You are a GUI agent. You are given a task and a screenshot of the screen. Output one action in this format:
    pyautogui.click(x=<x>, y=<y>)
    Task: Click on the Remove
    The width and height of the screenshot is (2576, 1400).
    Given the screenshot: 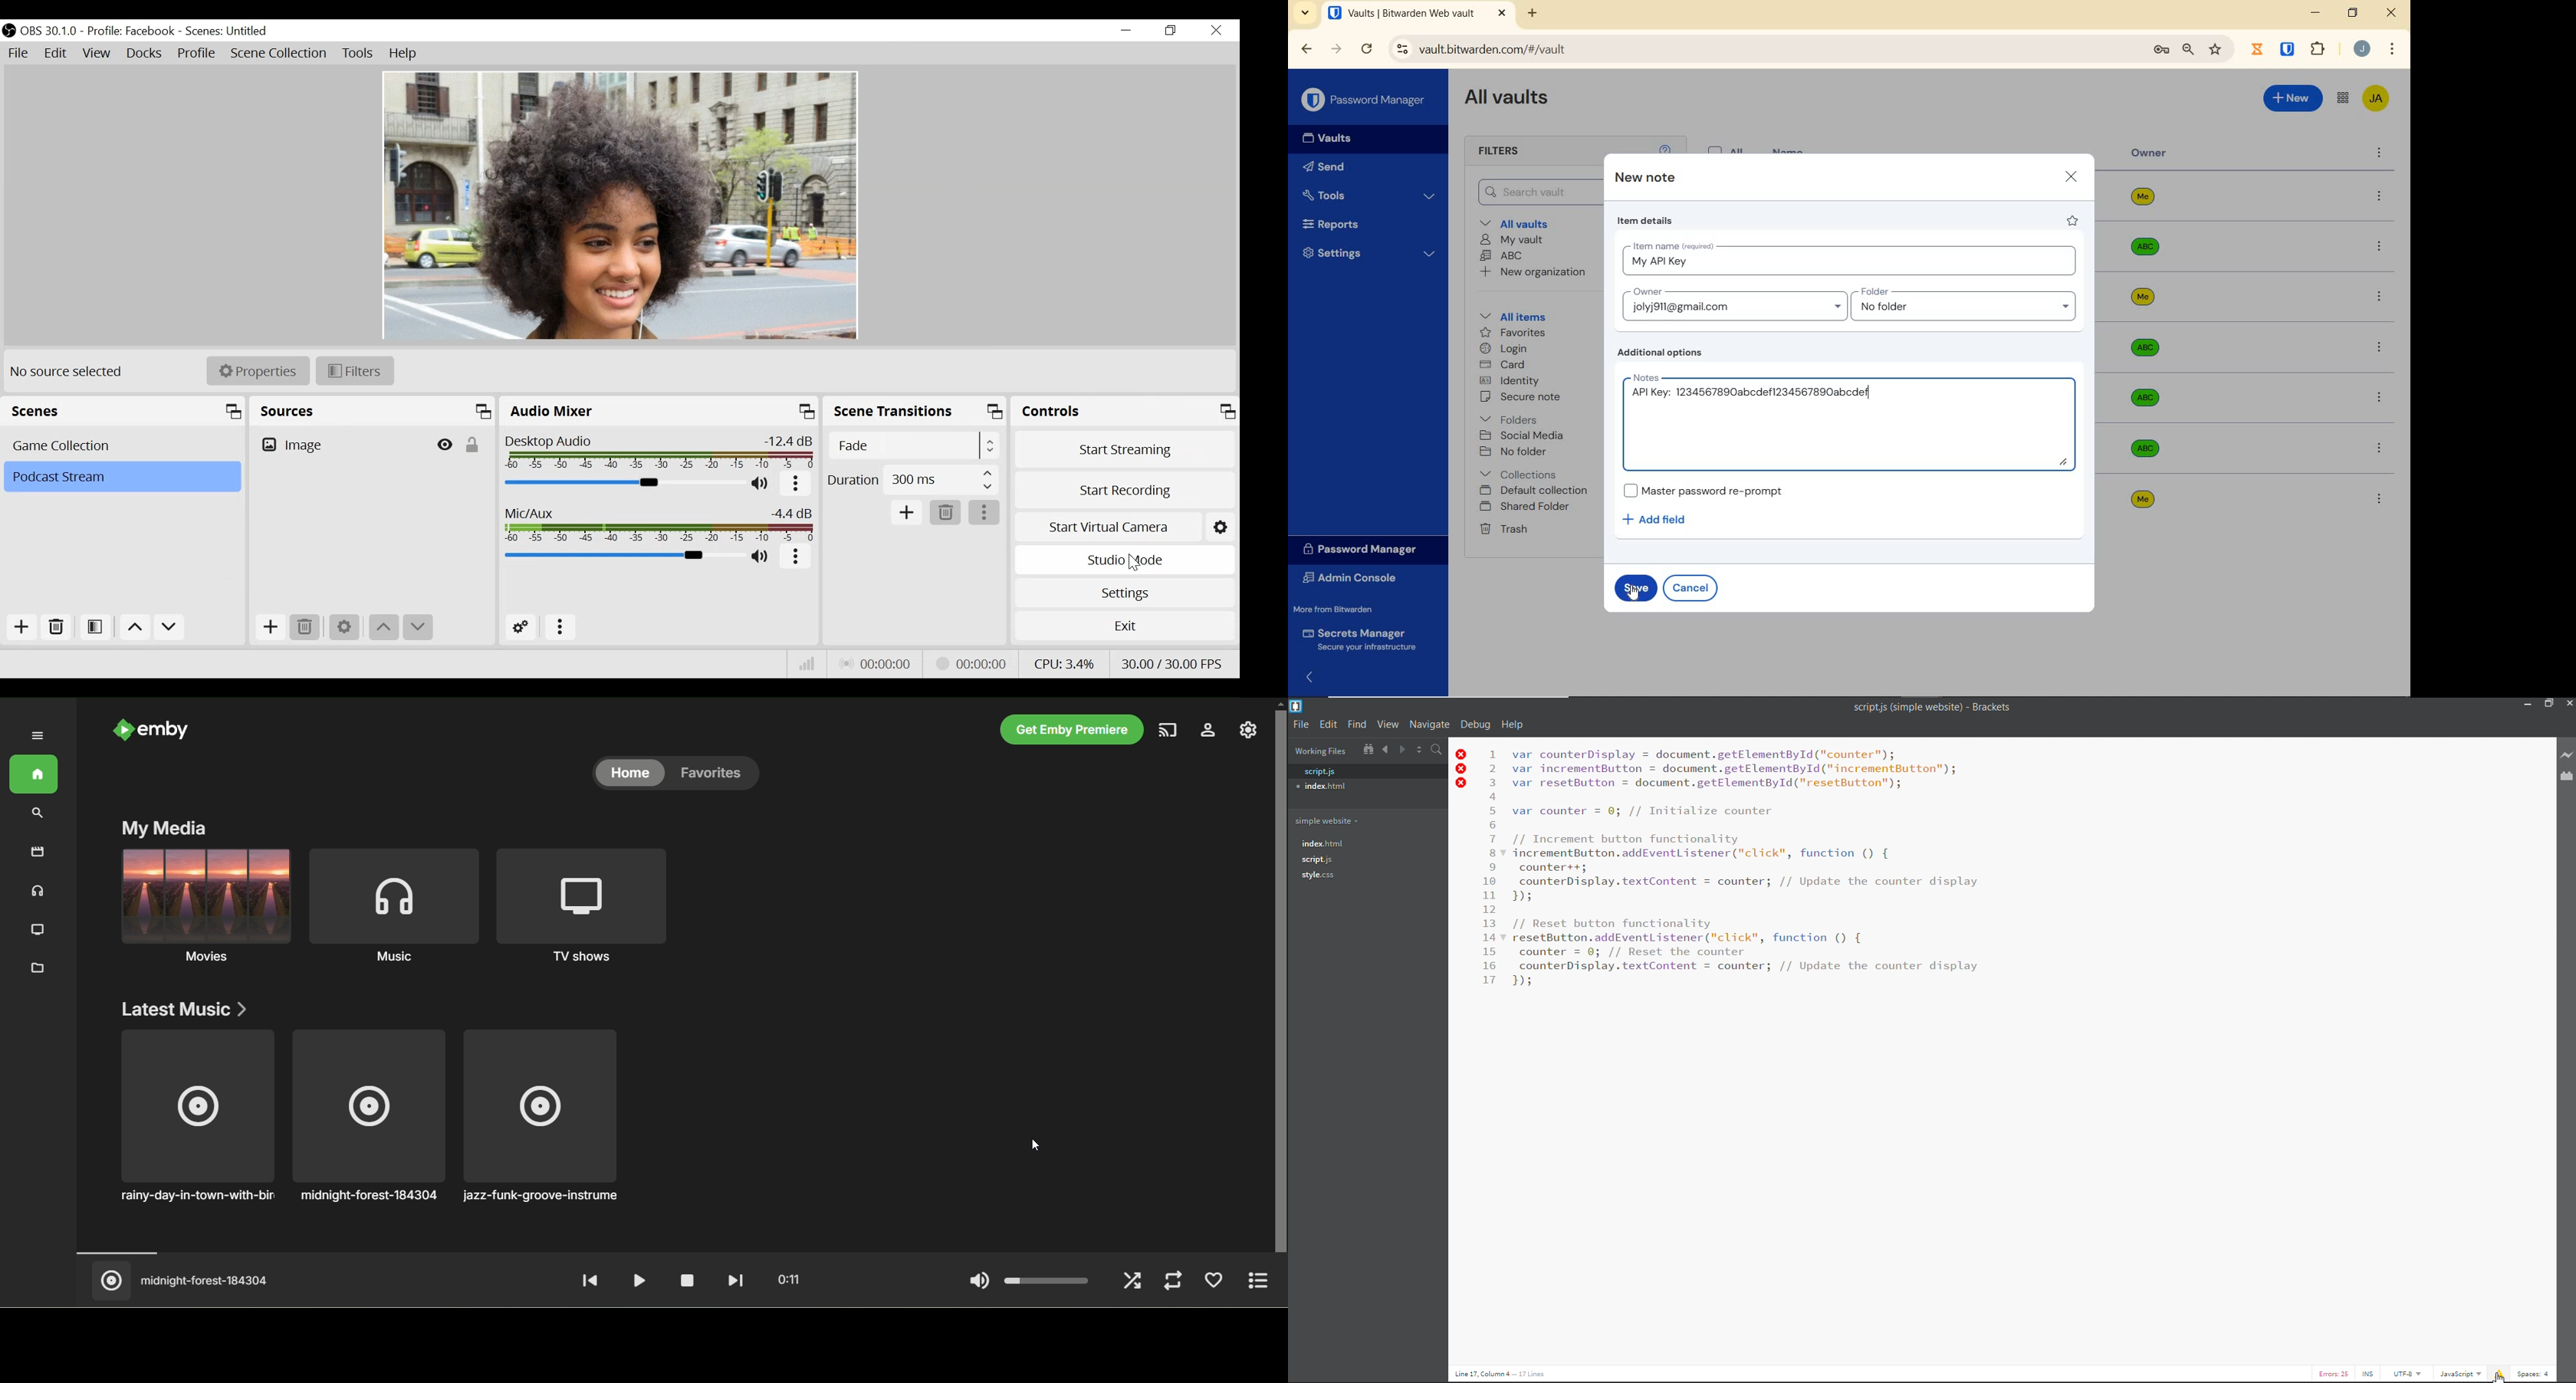 What is the action you would take?
    pyautogui.click(x=307, y=627)
    